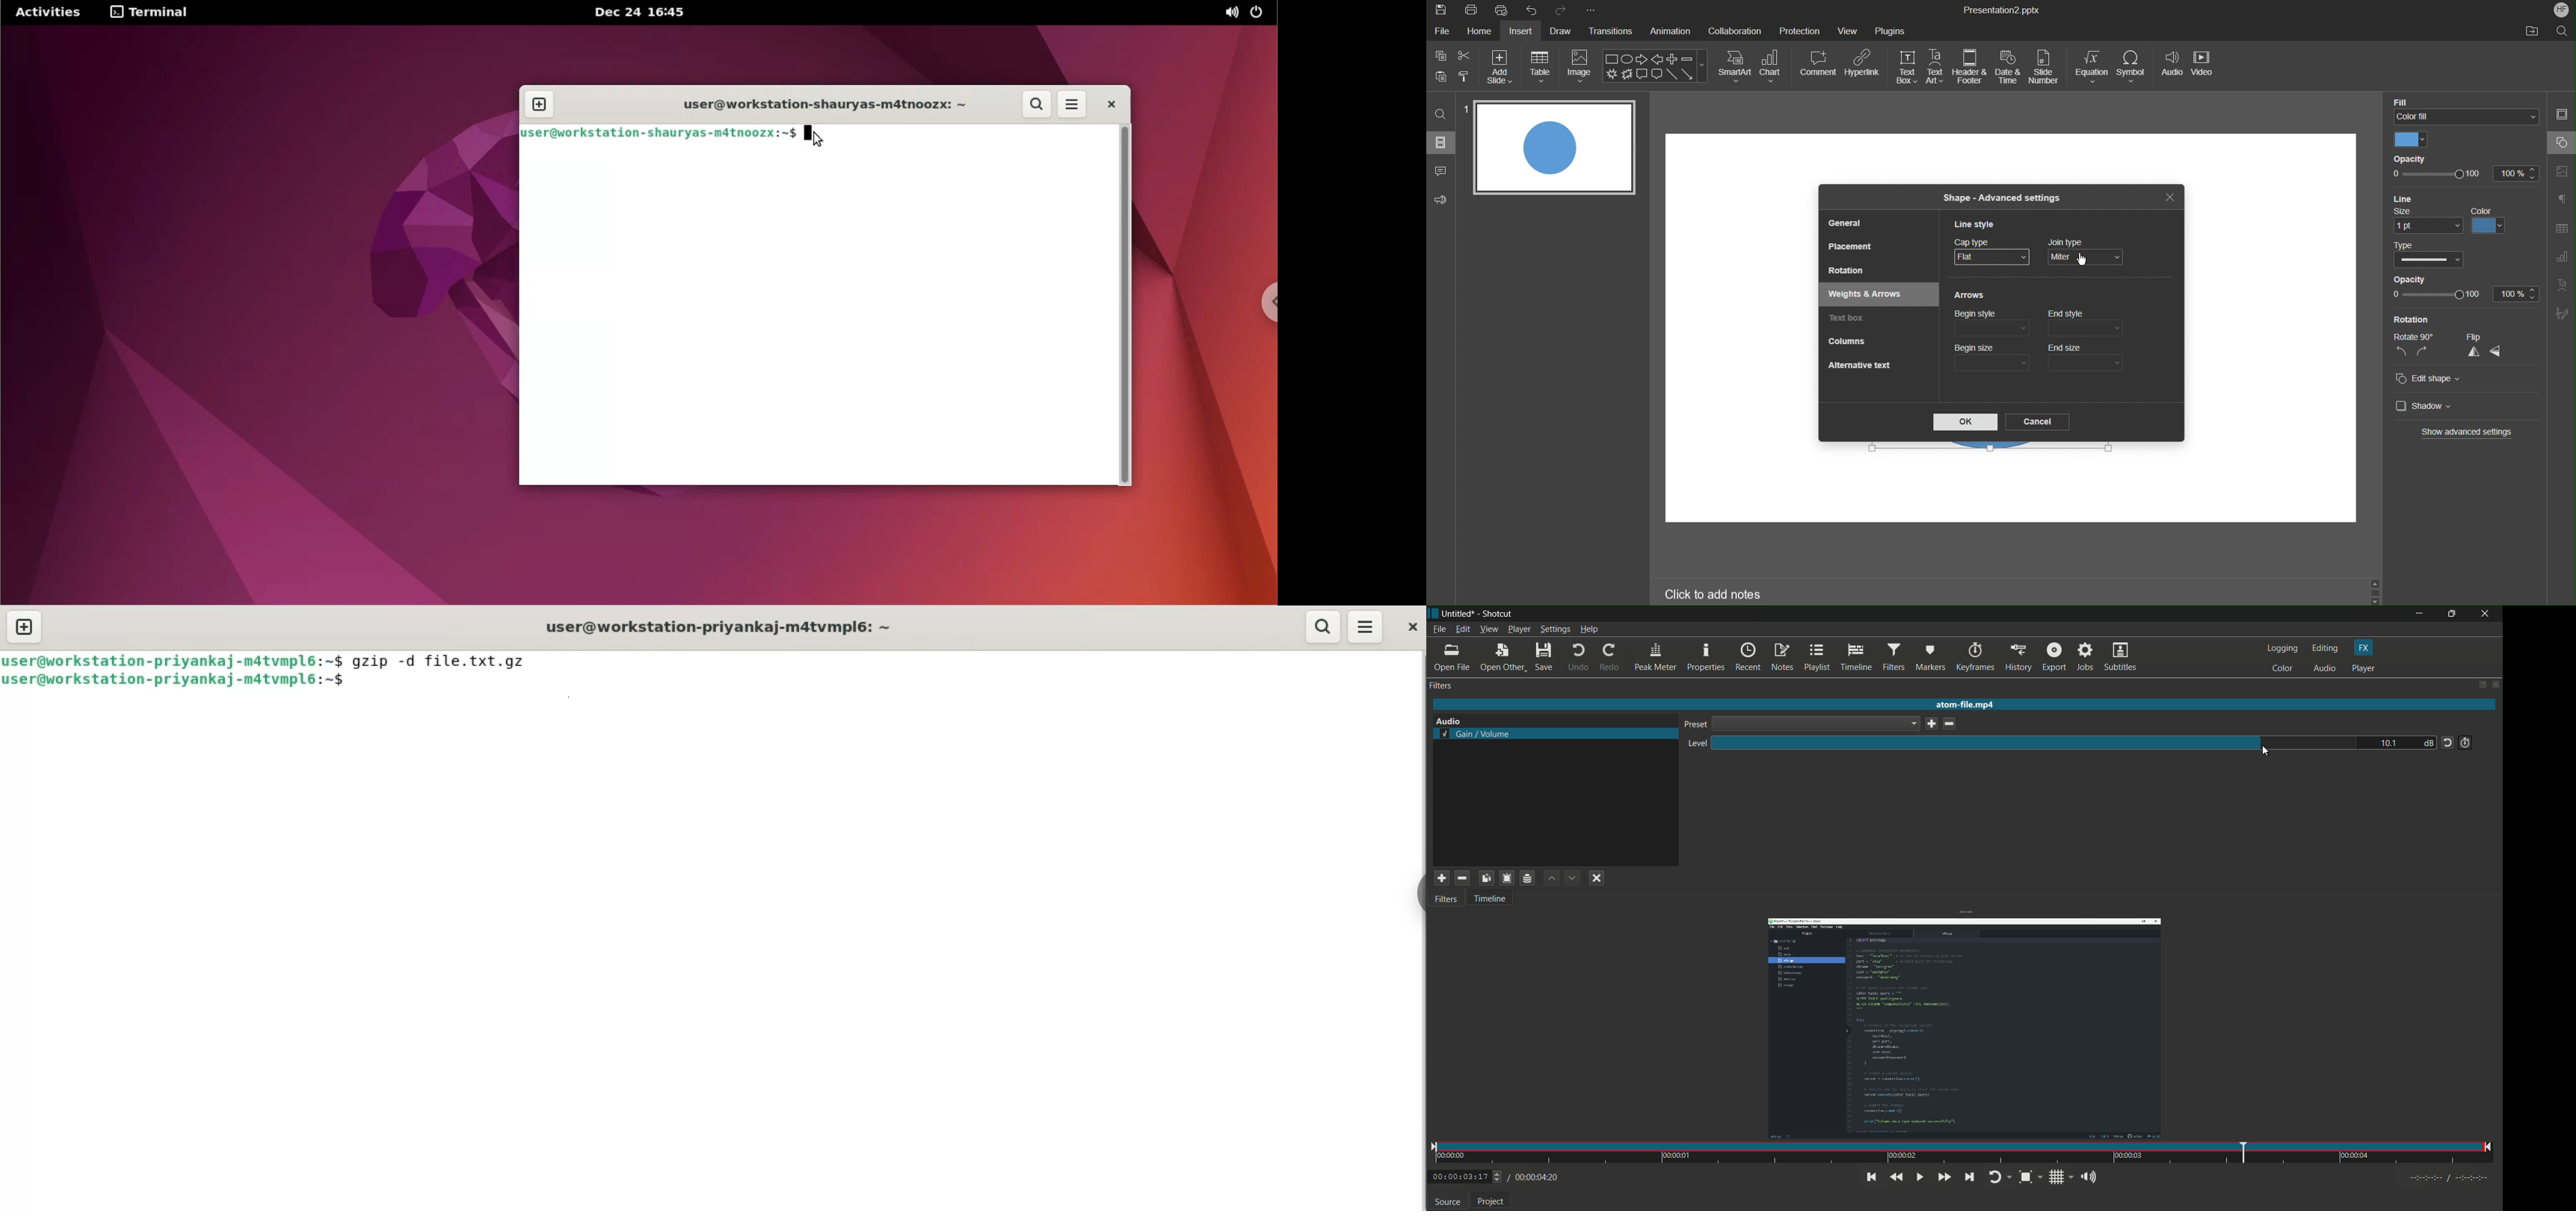 The image size is (2576, 1232). What do you see at coordinates (1496, 614) in the screenshot?
I see `app name` at bounding box center [1496, 614].